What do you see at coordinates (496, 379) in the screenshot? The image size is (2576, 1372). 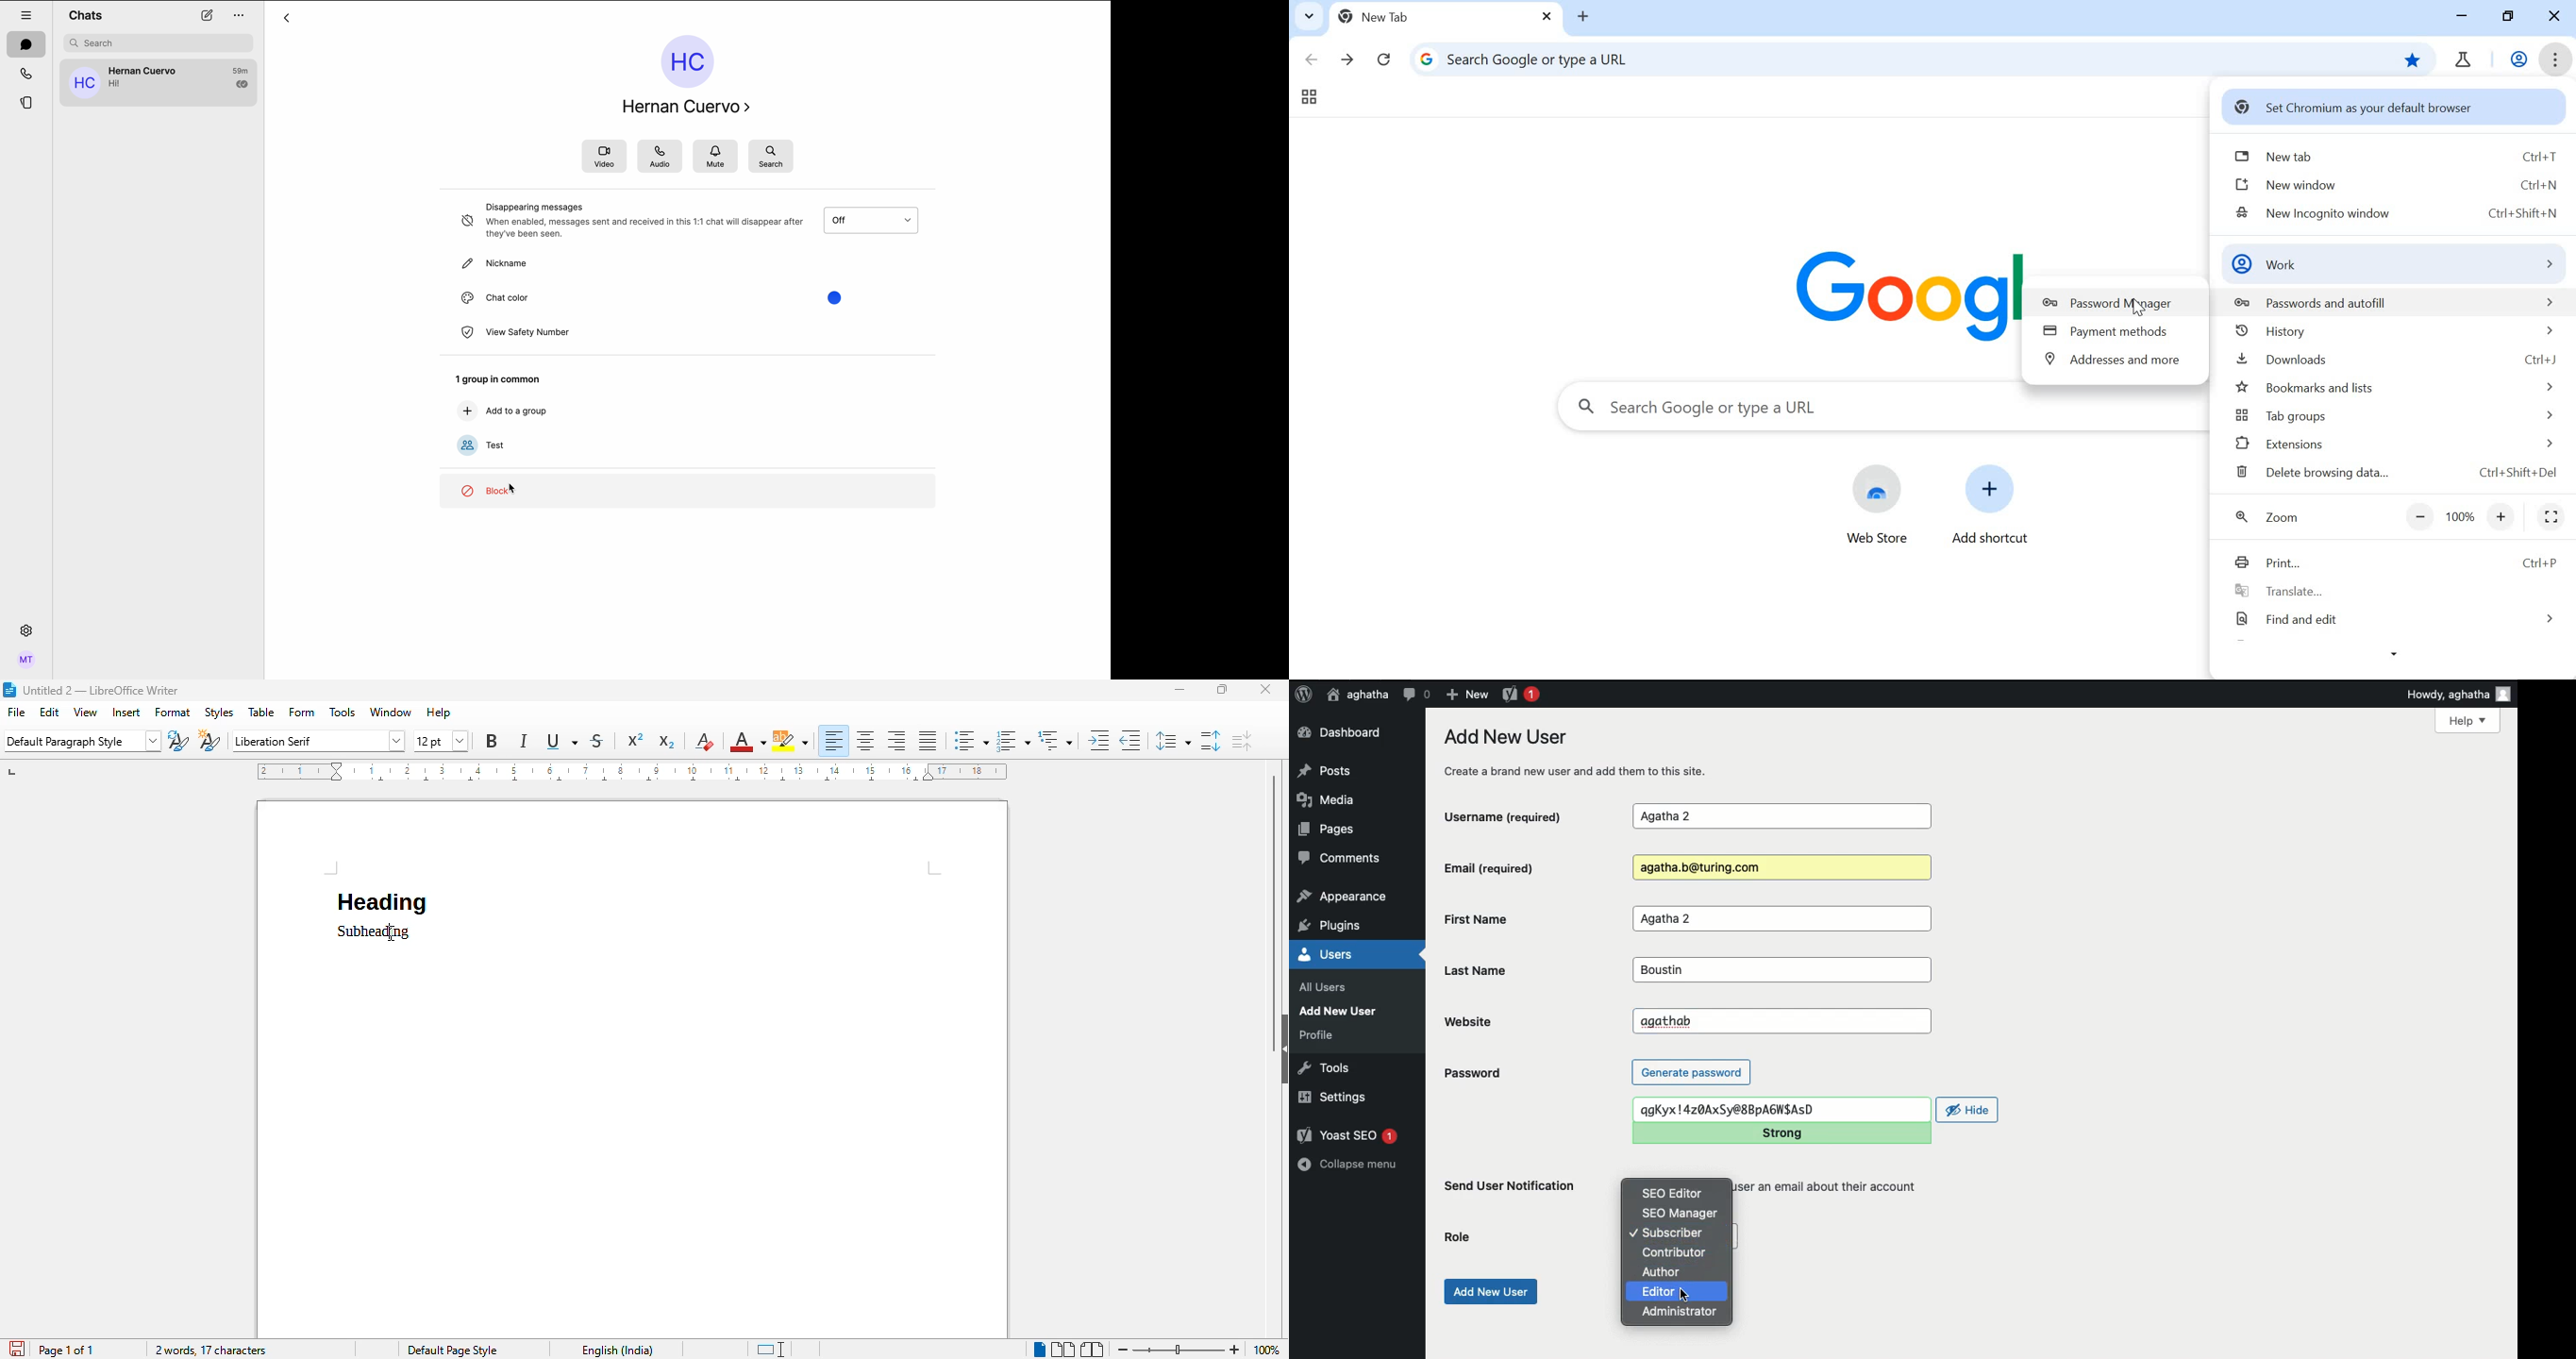 I see `1 group in common` at bounding box center [496, 379].